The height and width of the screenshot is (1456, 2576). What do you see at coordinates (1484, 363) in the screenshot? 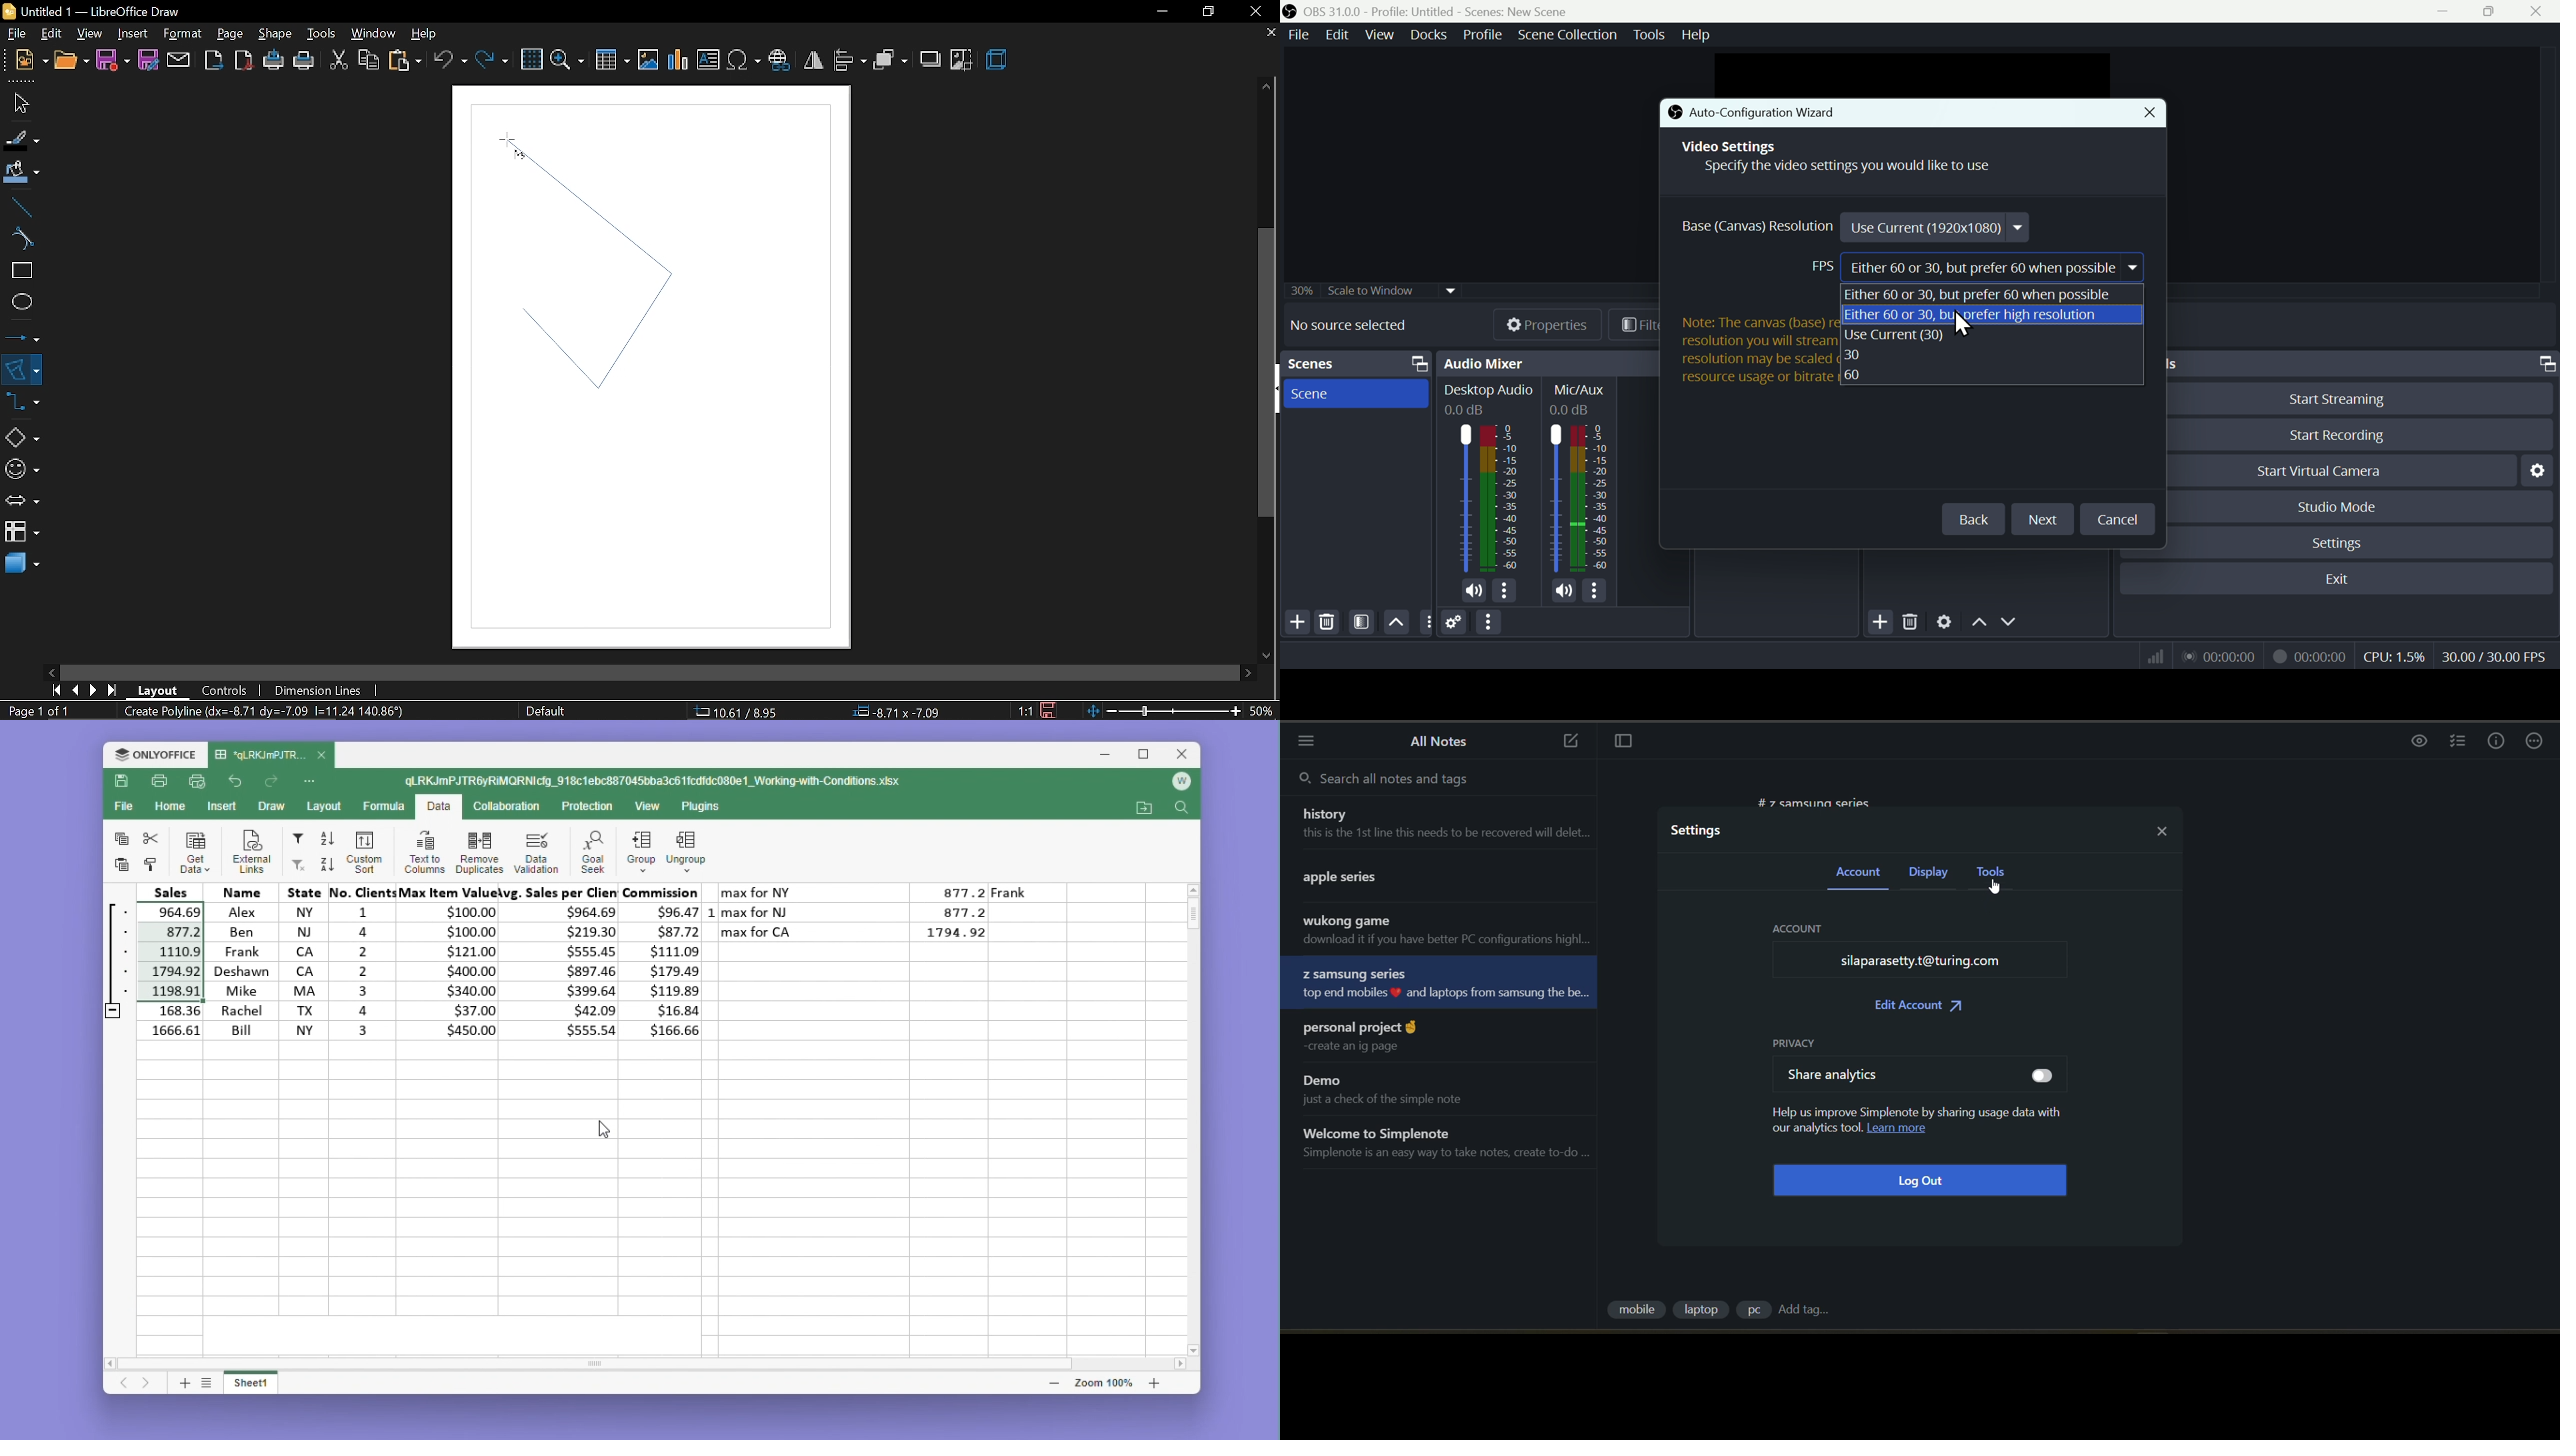
I see `Audio mixer` at bounding box center [1484, 363].